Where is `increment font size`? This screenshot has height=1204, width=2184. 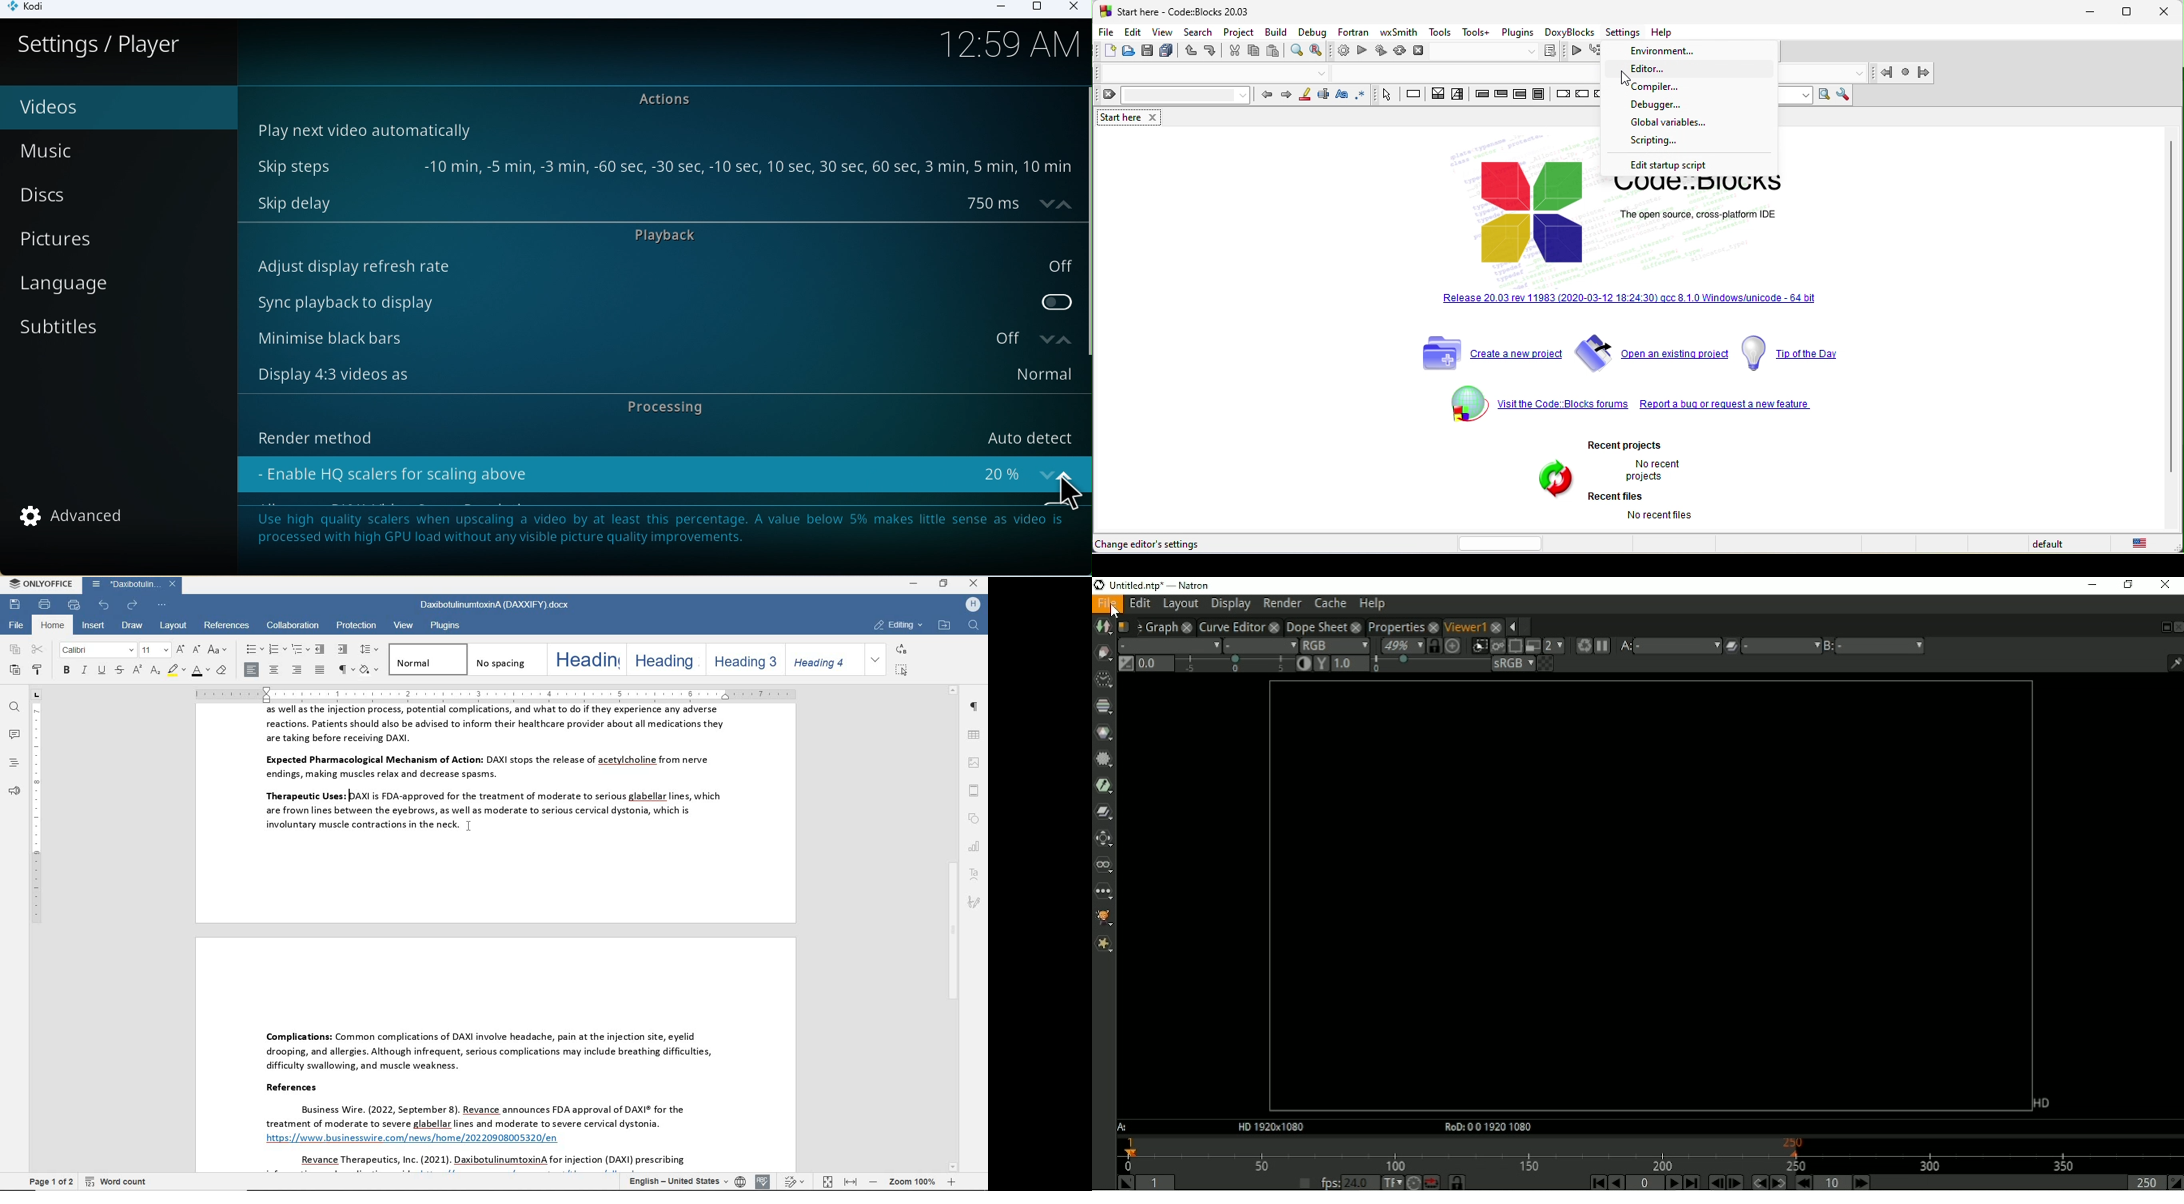 increment font size is located at coordinates (179, 649).